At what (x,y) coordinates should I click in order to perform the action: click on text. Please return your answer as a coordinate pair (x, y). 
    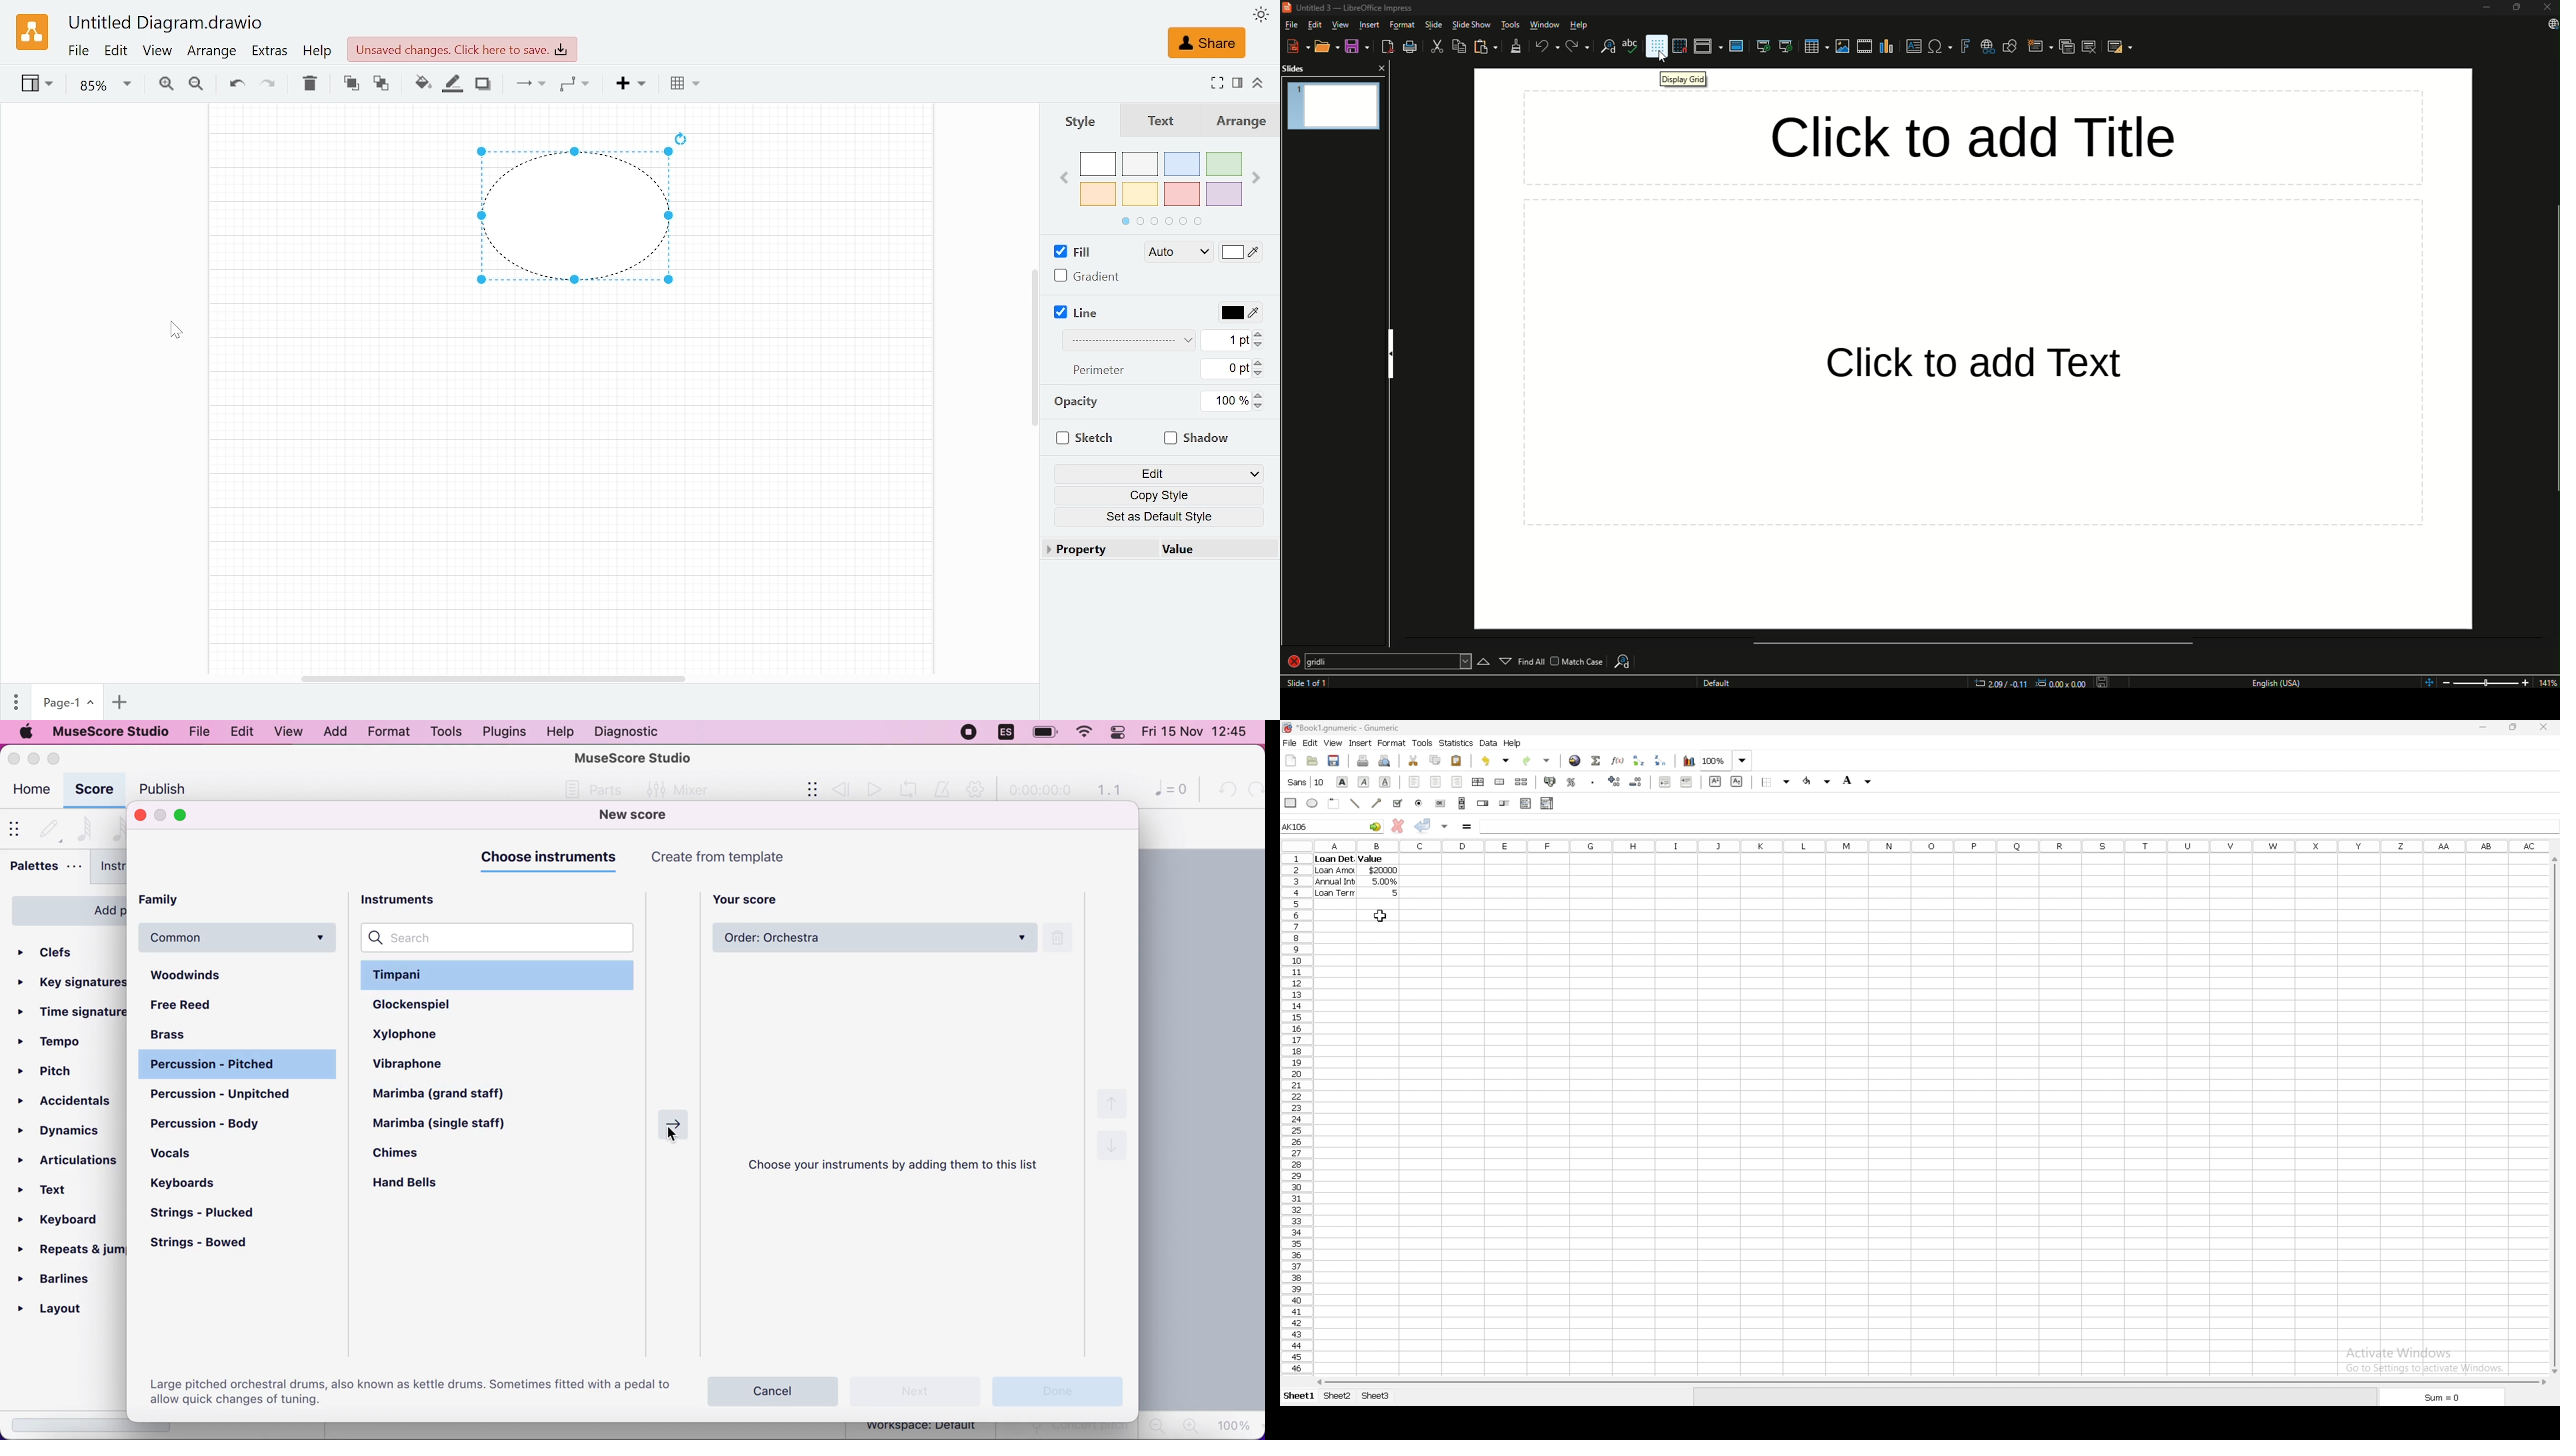
    Looking at the image, I should click on (55, 1191).